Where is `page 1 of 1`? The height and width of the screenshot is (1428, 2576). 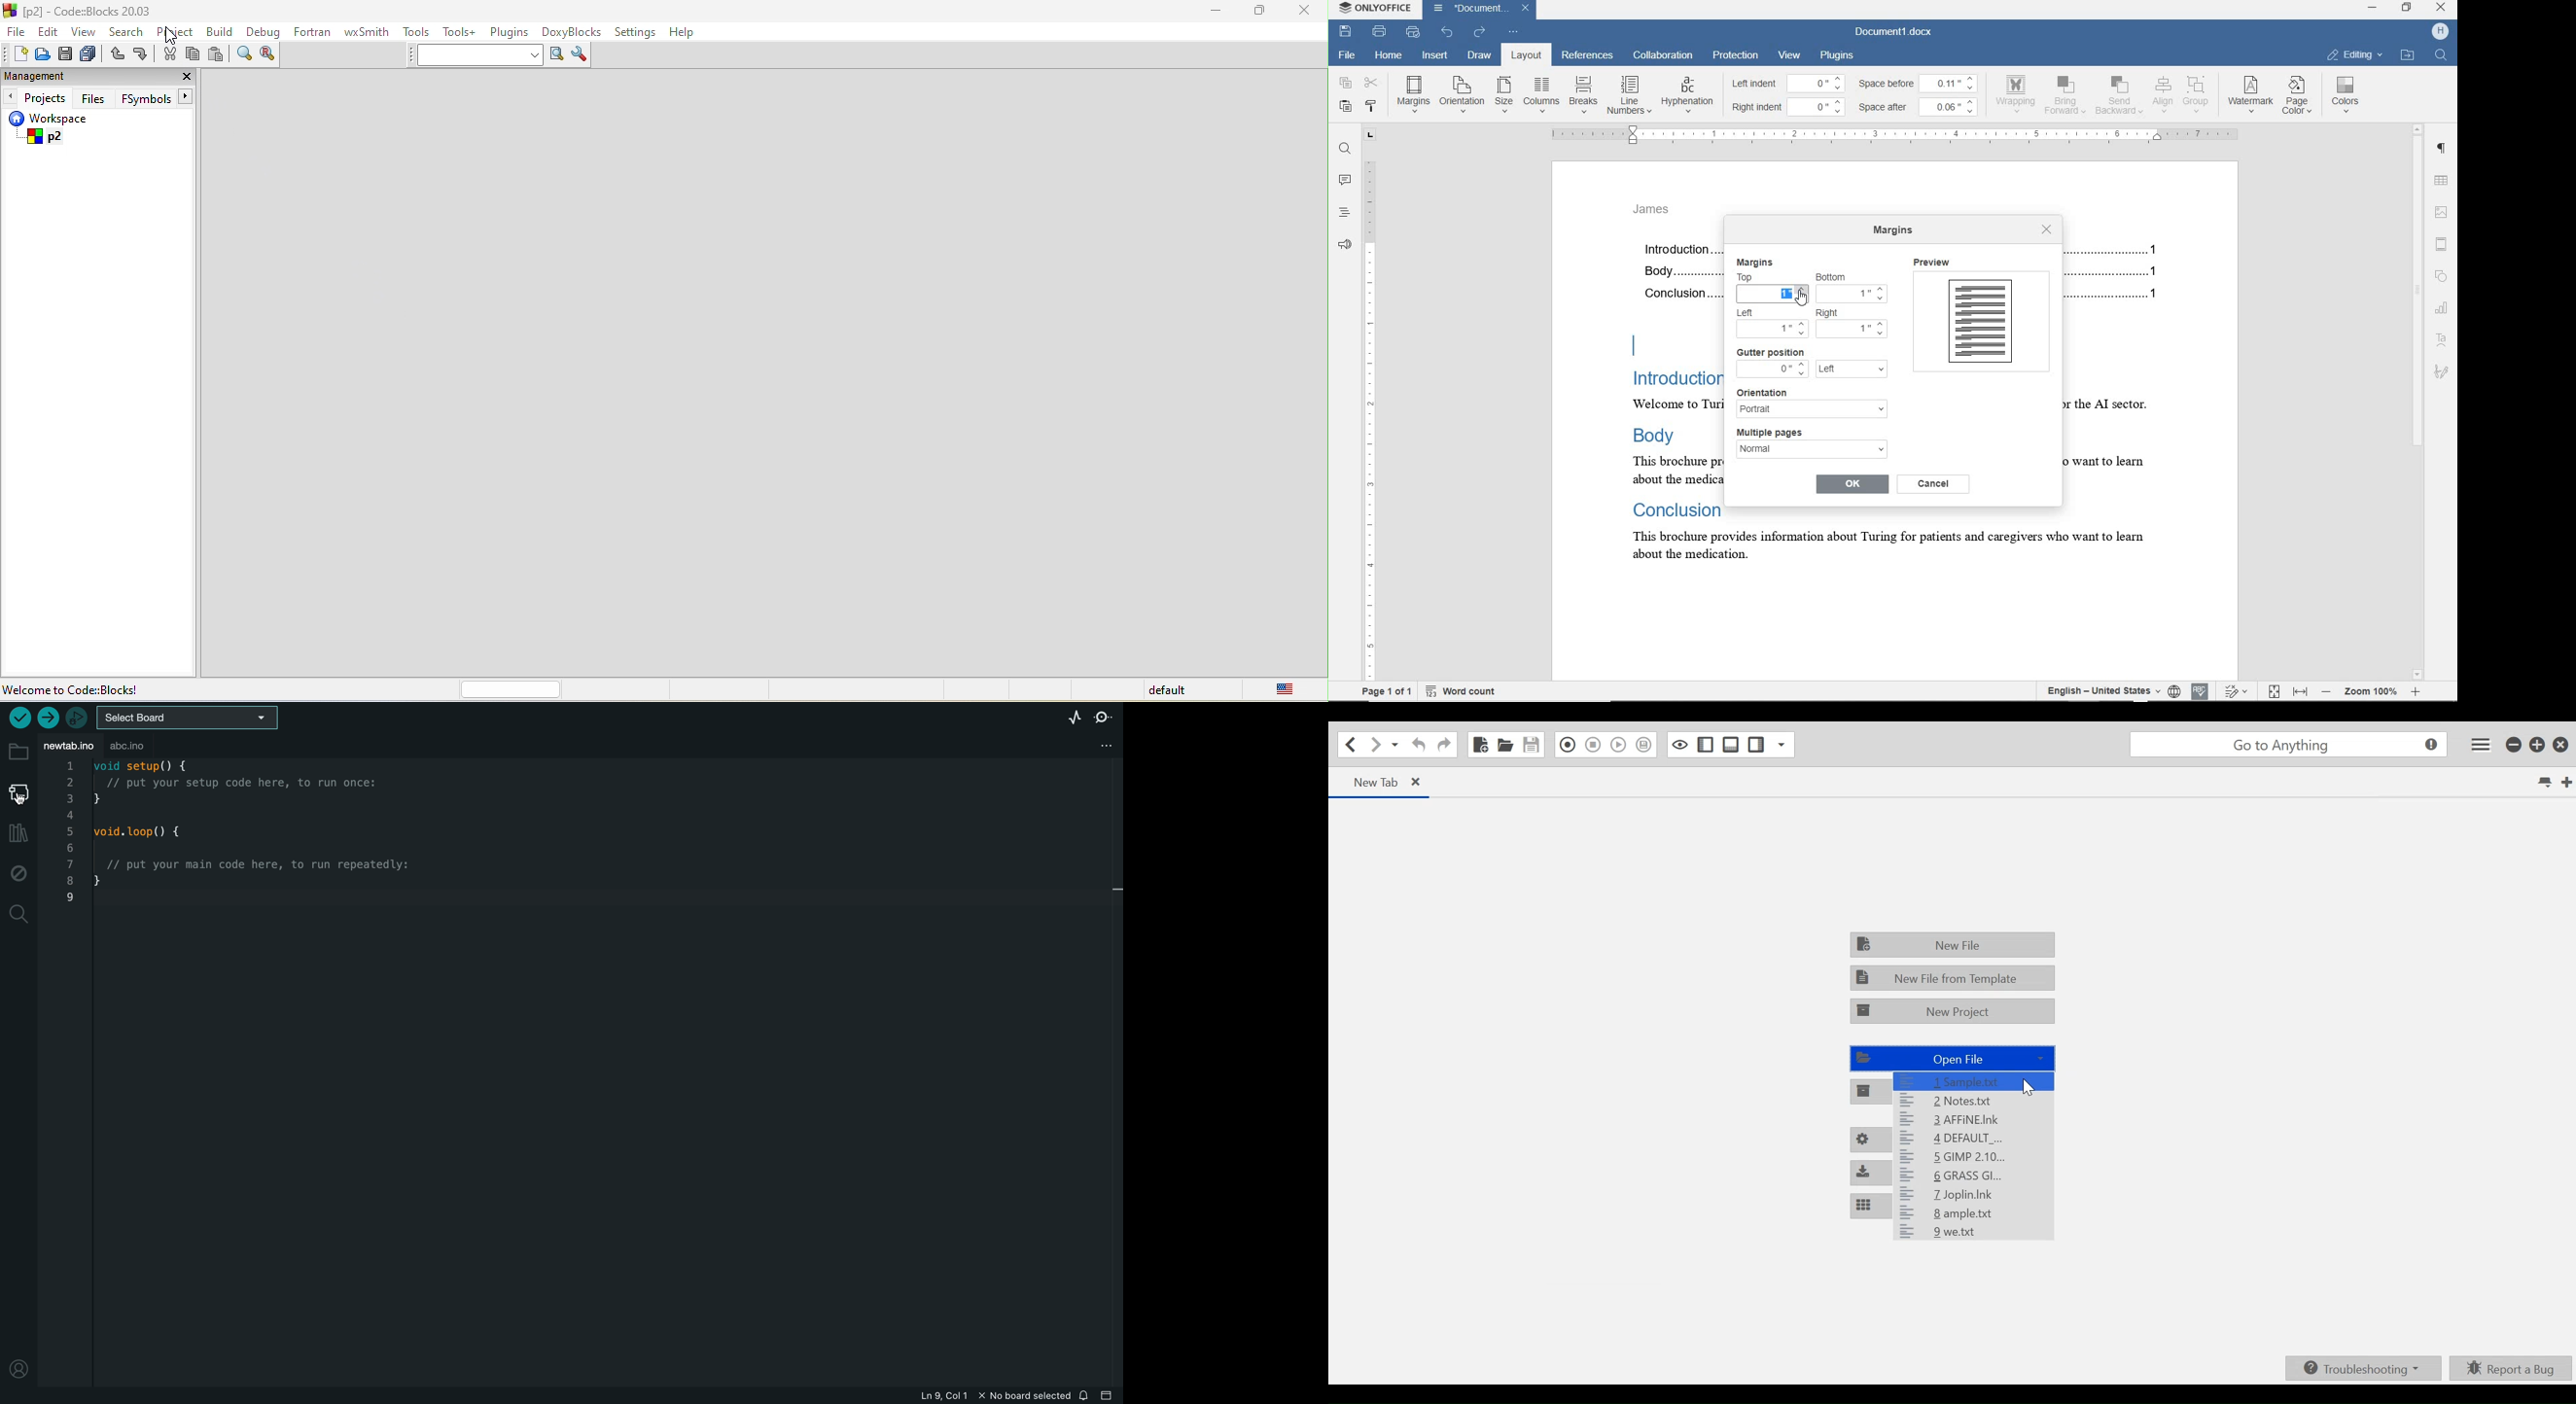
page 1 of 1 is located at coordinates (1387, 691).